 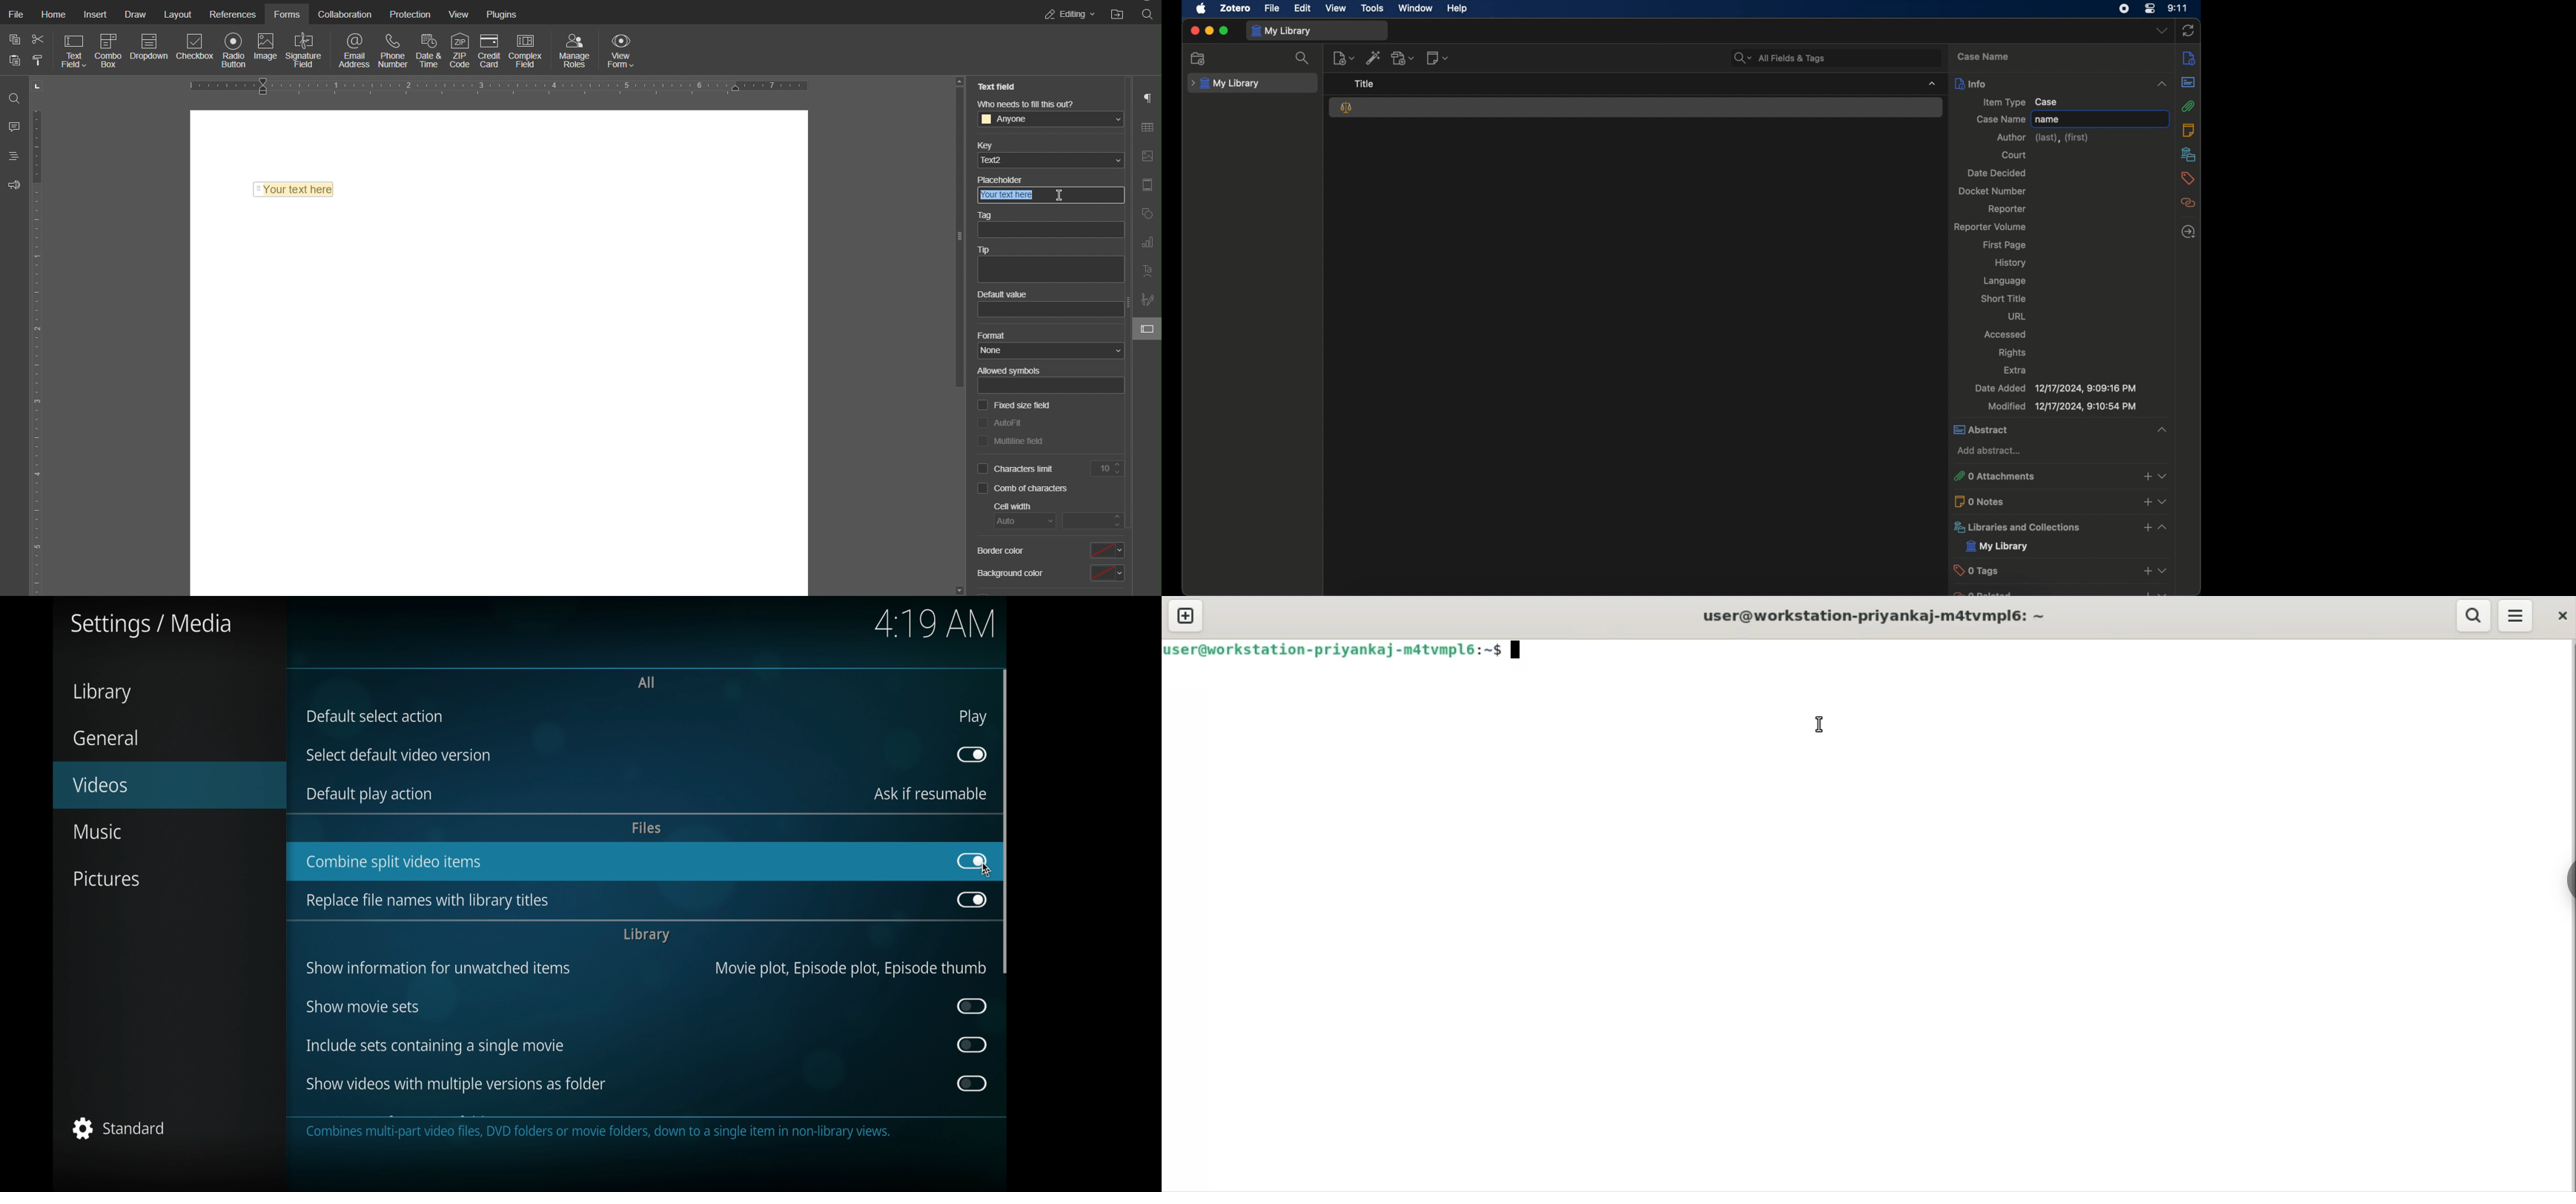 I want to click on minimize, so click(x=1209, y=31).